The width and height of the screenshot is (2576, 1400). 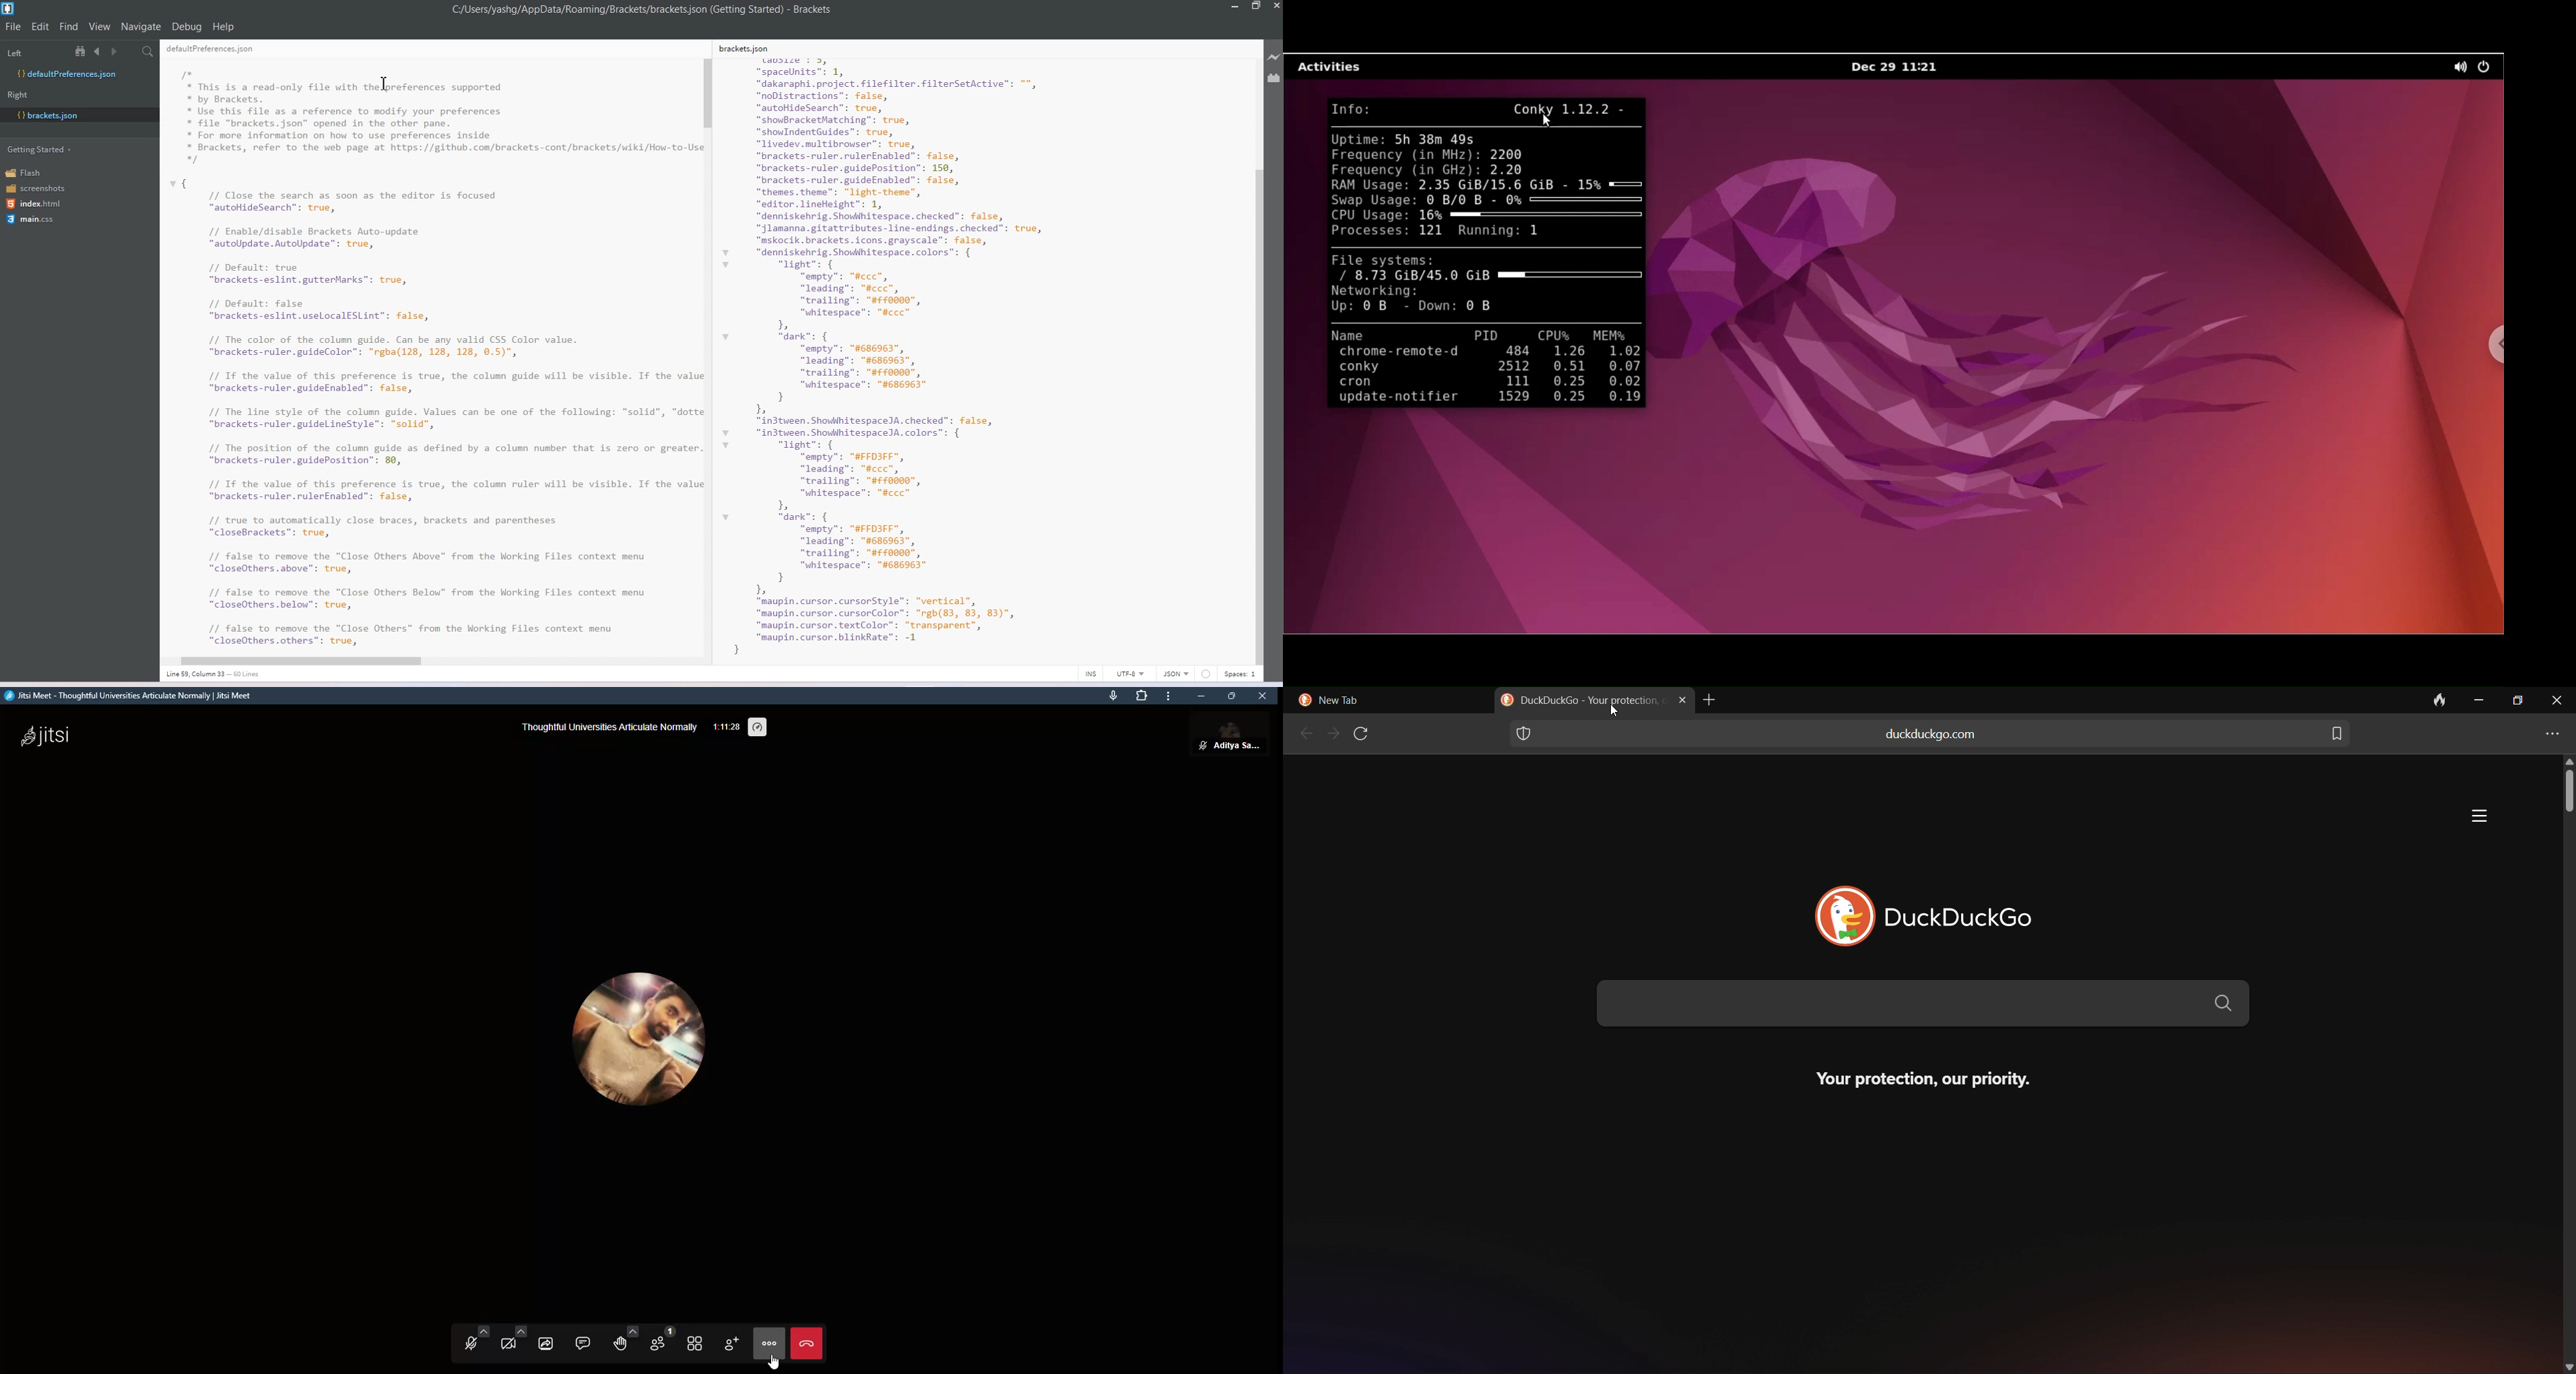 I want to click on bracket.json, so click(x=76, y=114).